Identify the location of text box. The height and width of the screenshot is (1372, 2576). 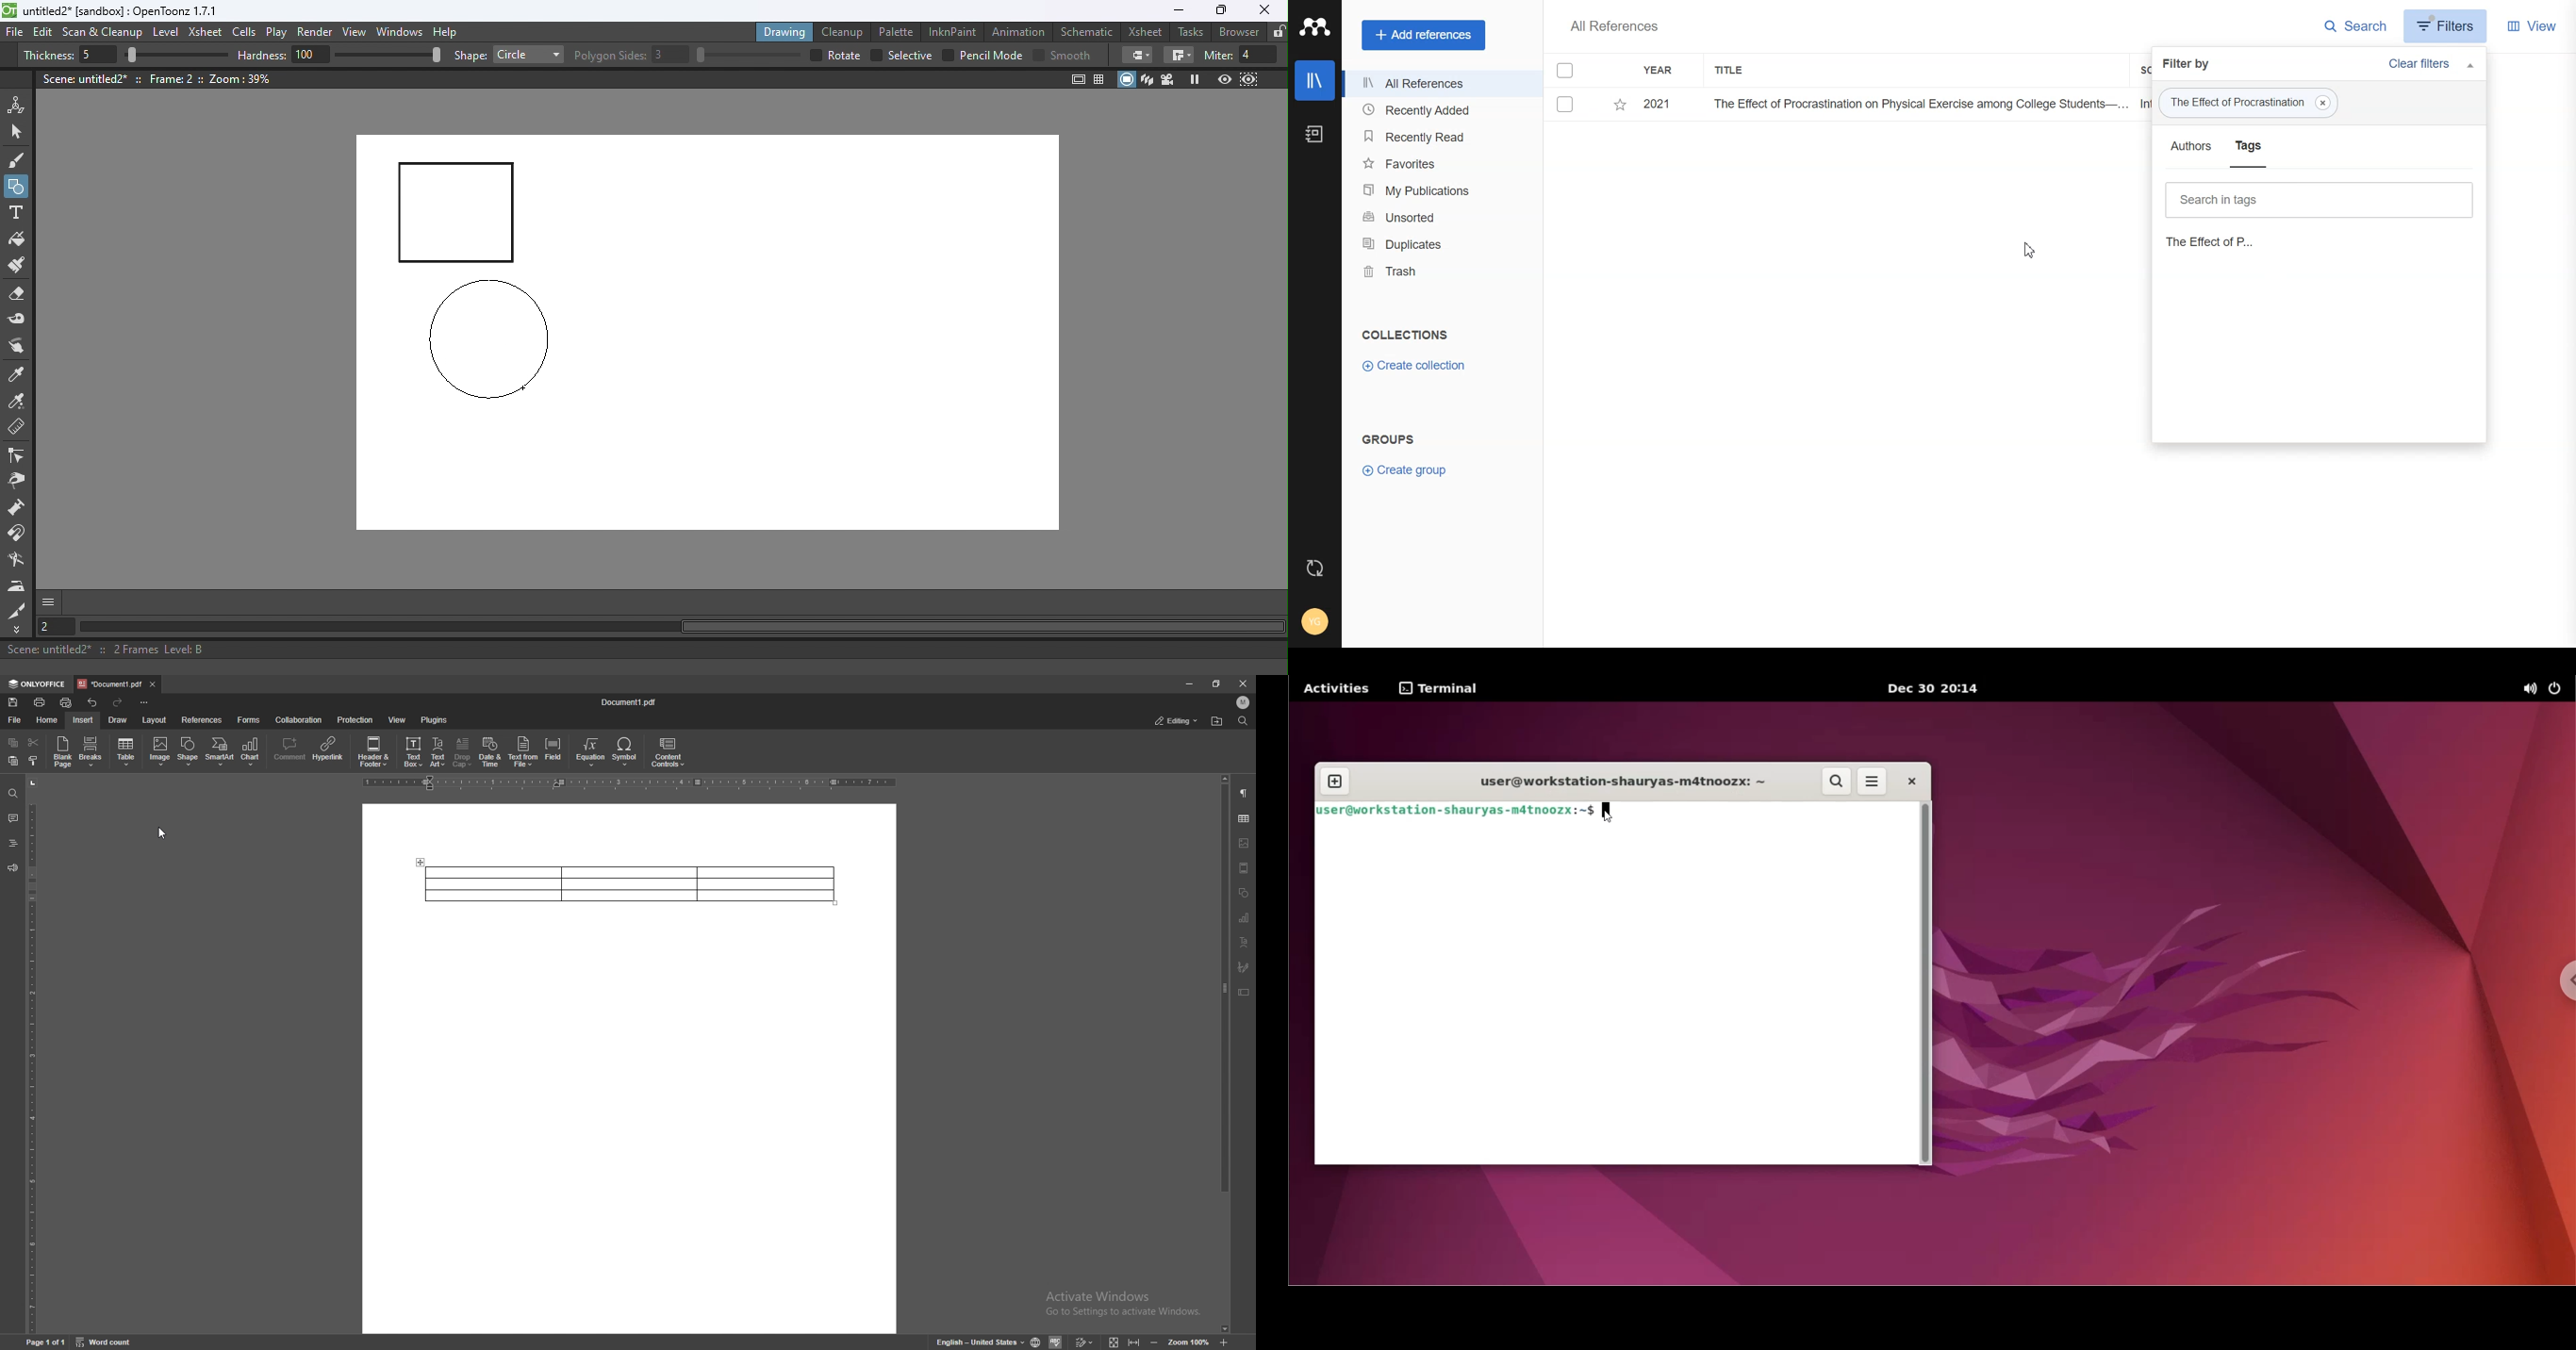
(412, 753).